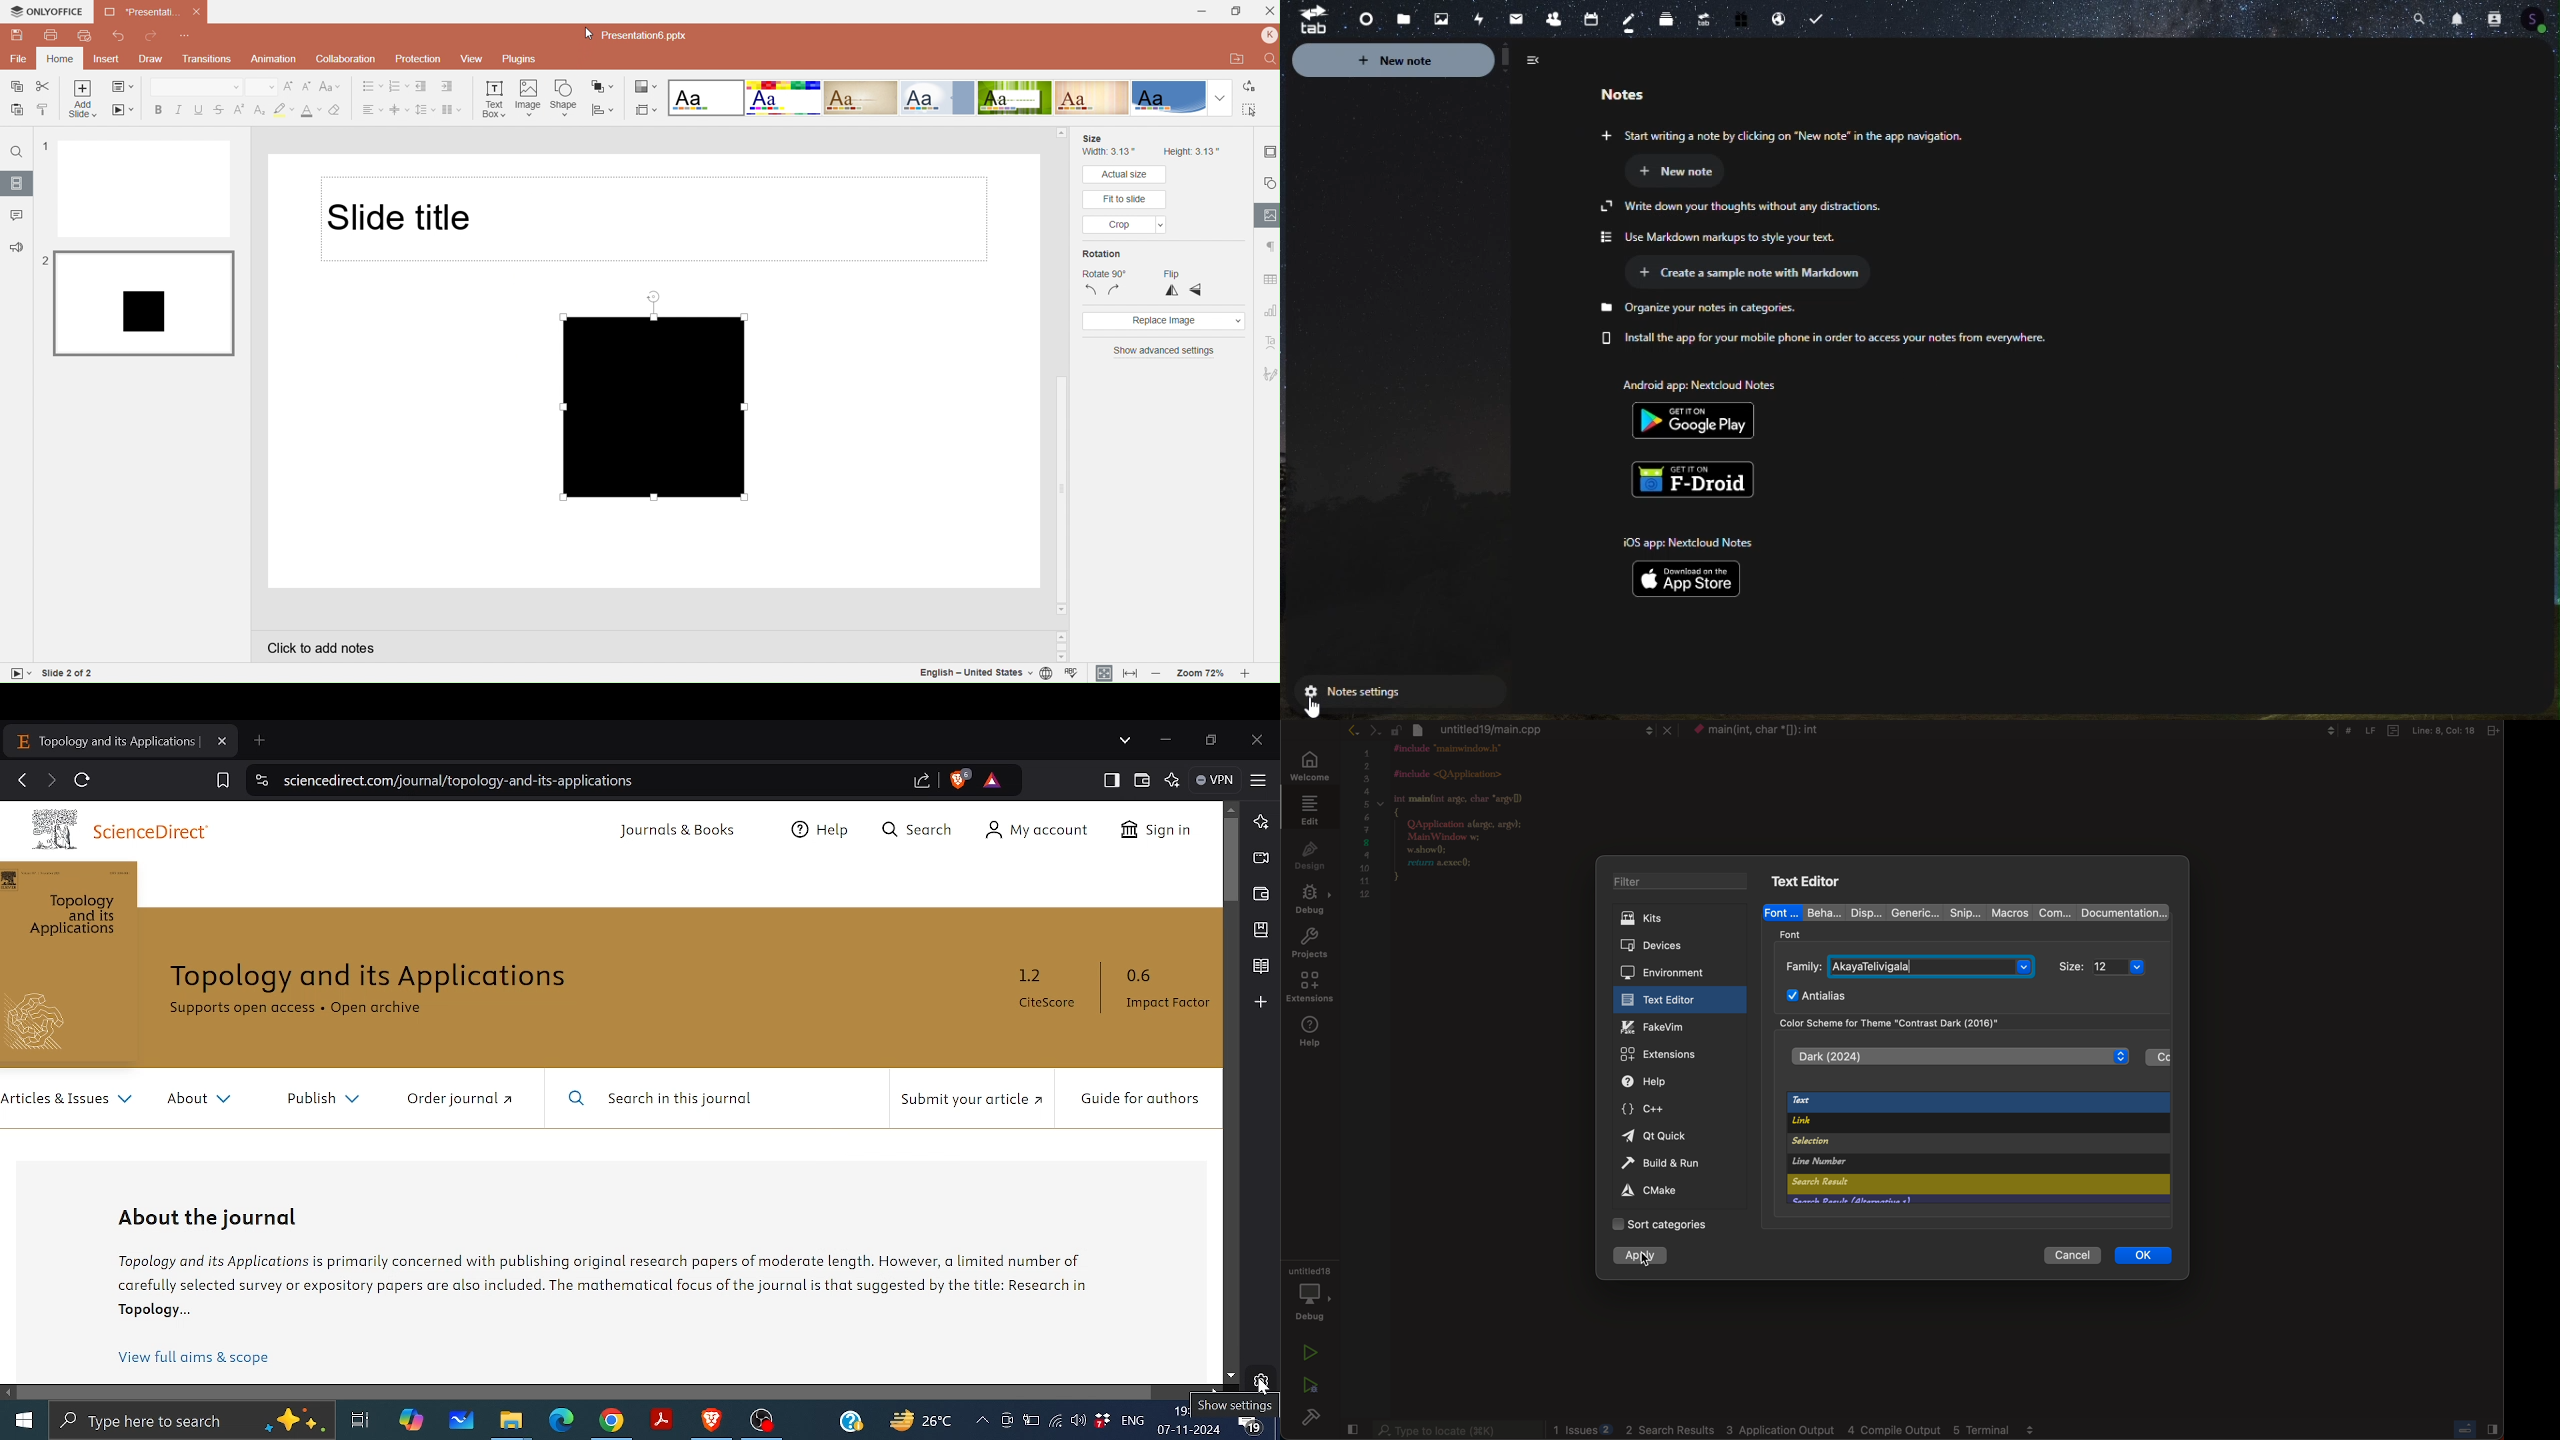  I want to click on search, so click(1908, 1185).